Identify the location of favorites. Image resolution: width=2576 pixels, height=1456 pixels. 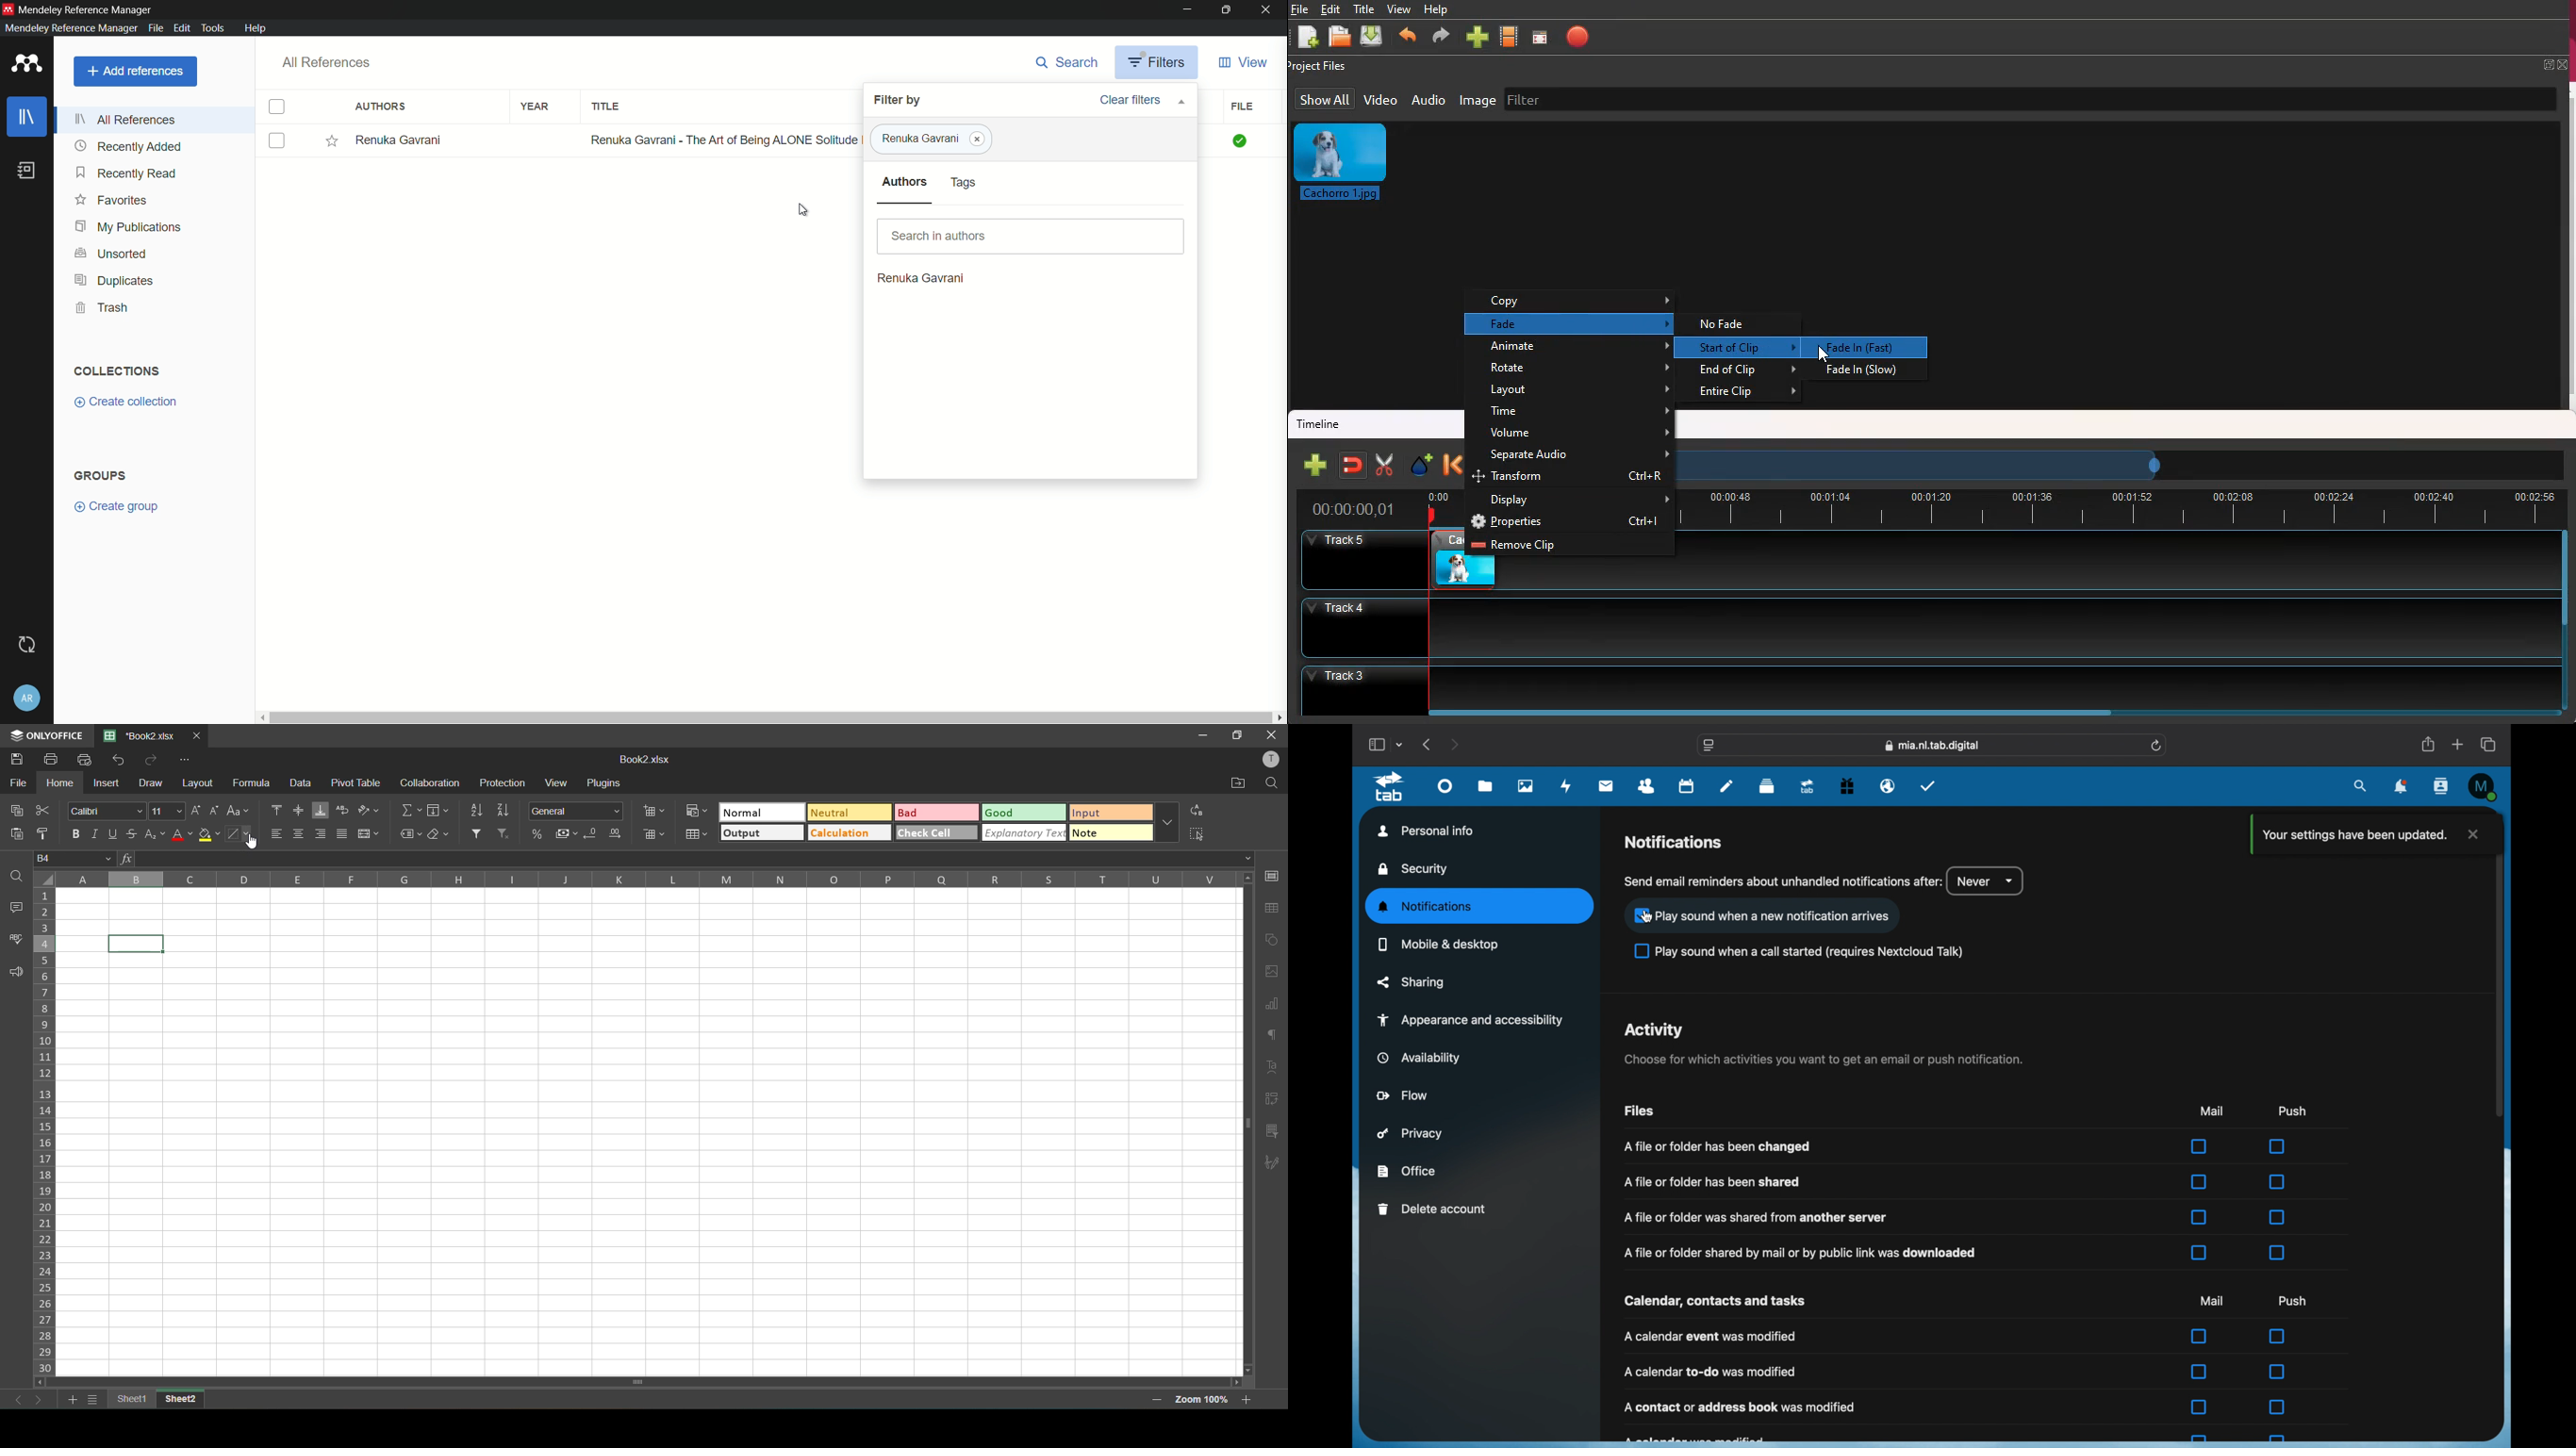
(113, 200).